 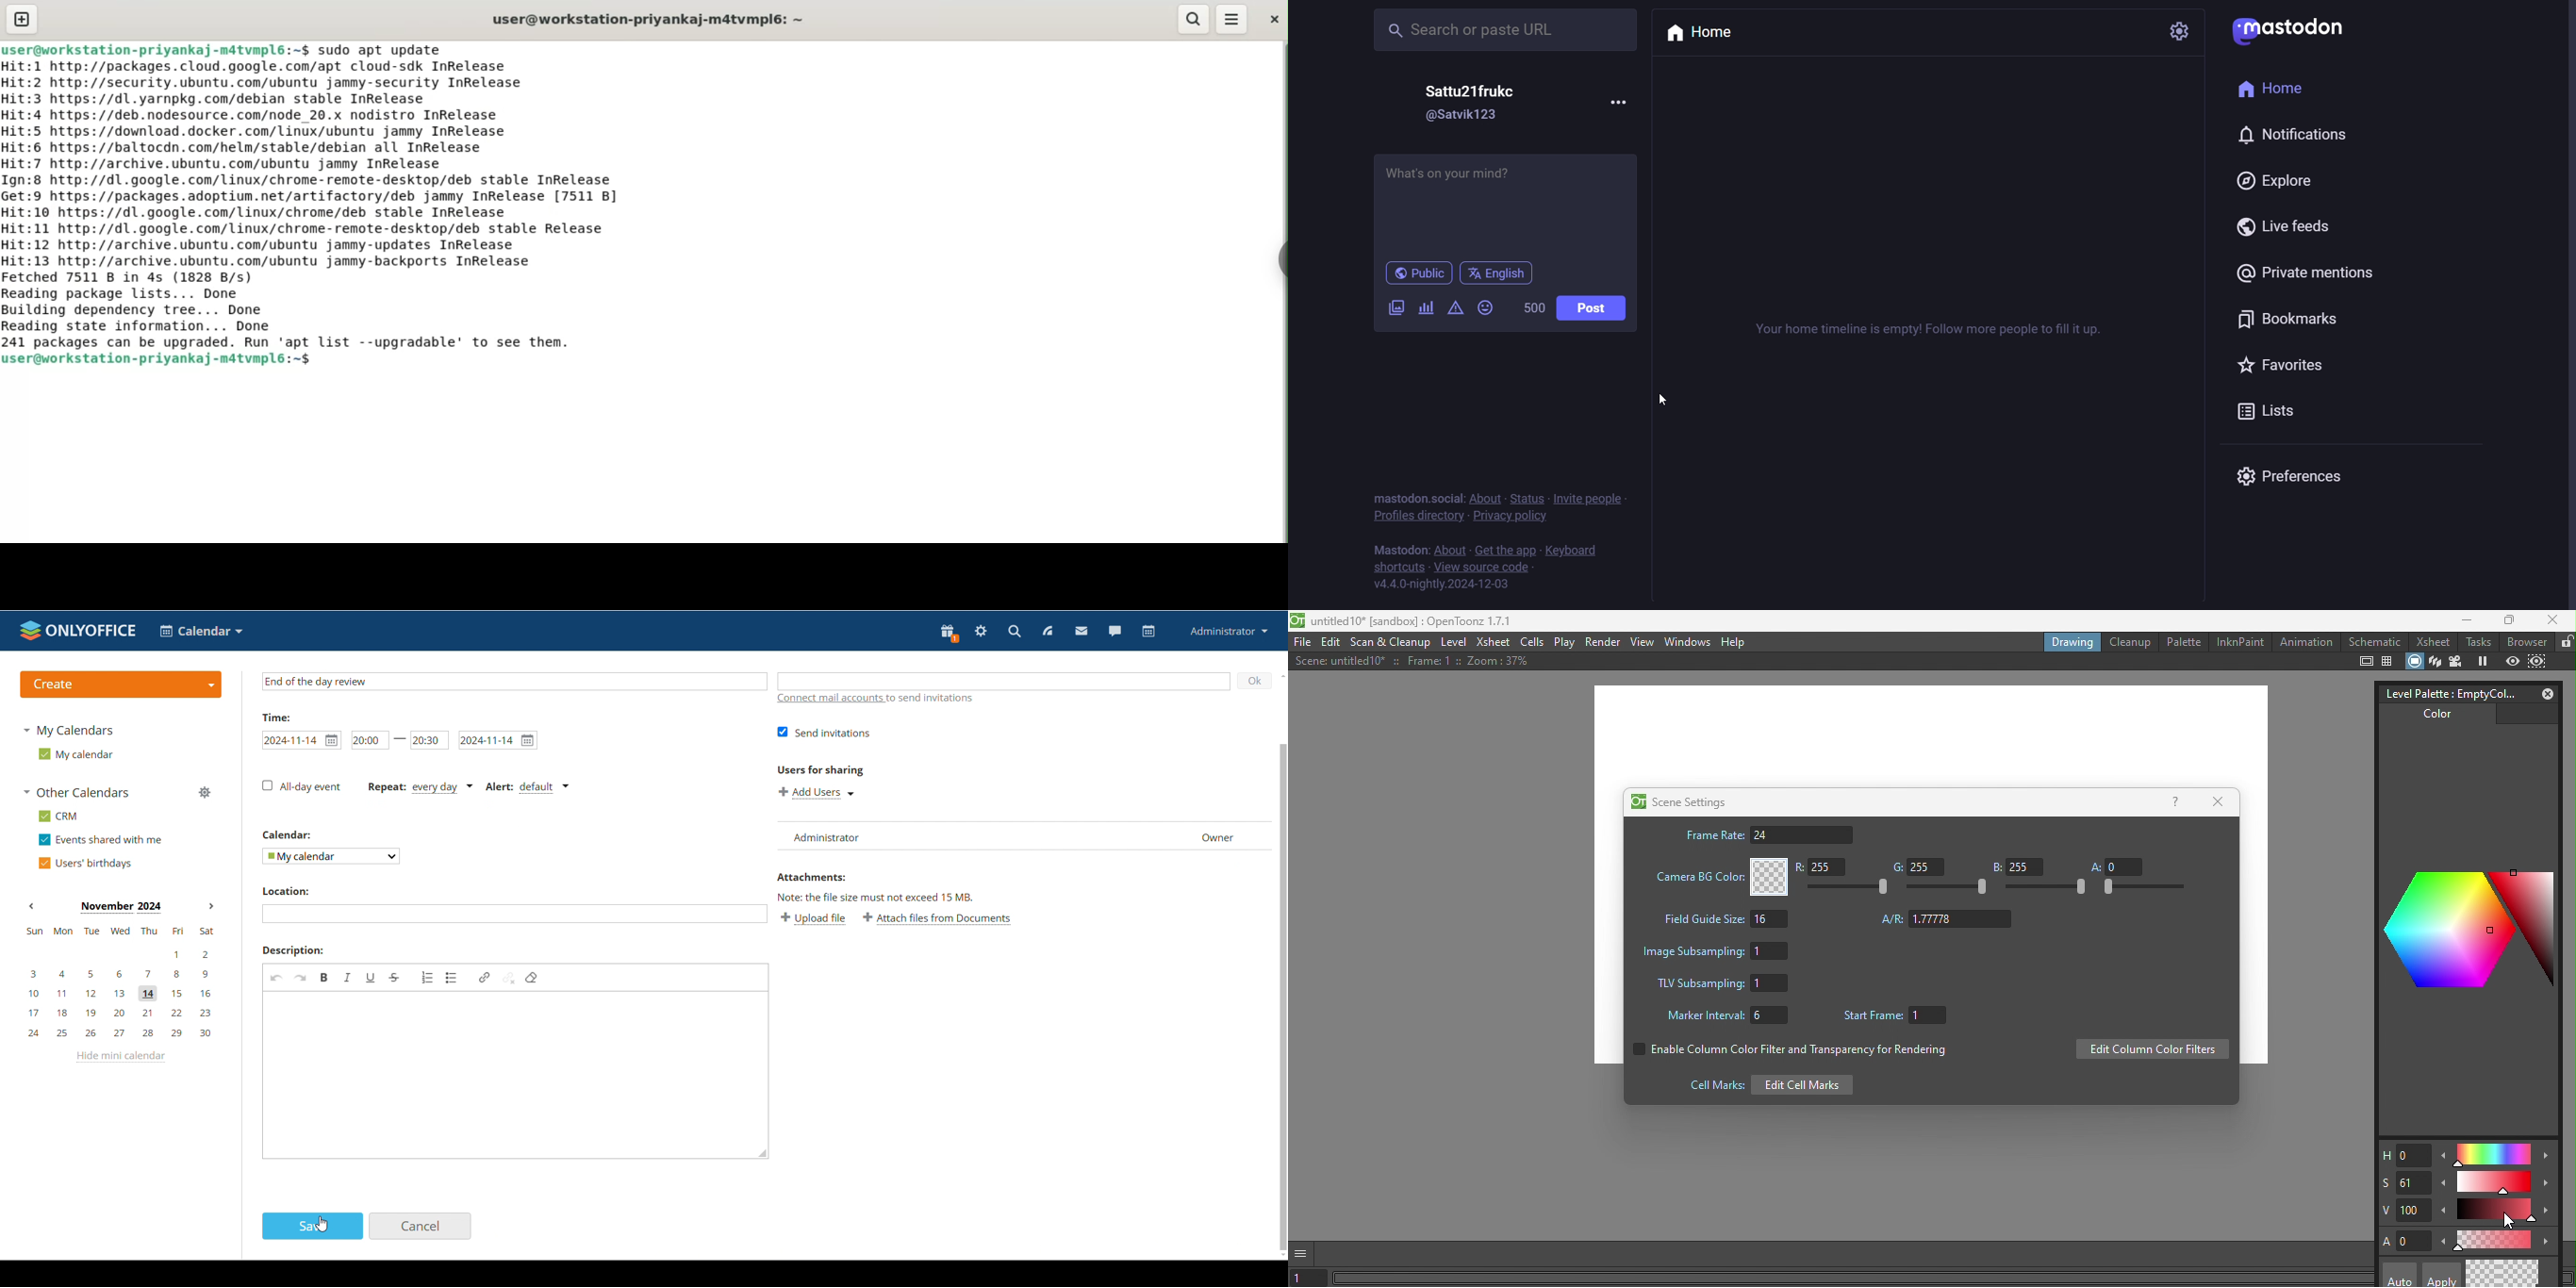 What do you see at coordinates (2295, 137) in the screenshot?
I see `notification` at bounding box center [2295, 137].